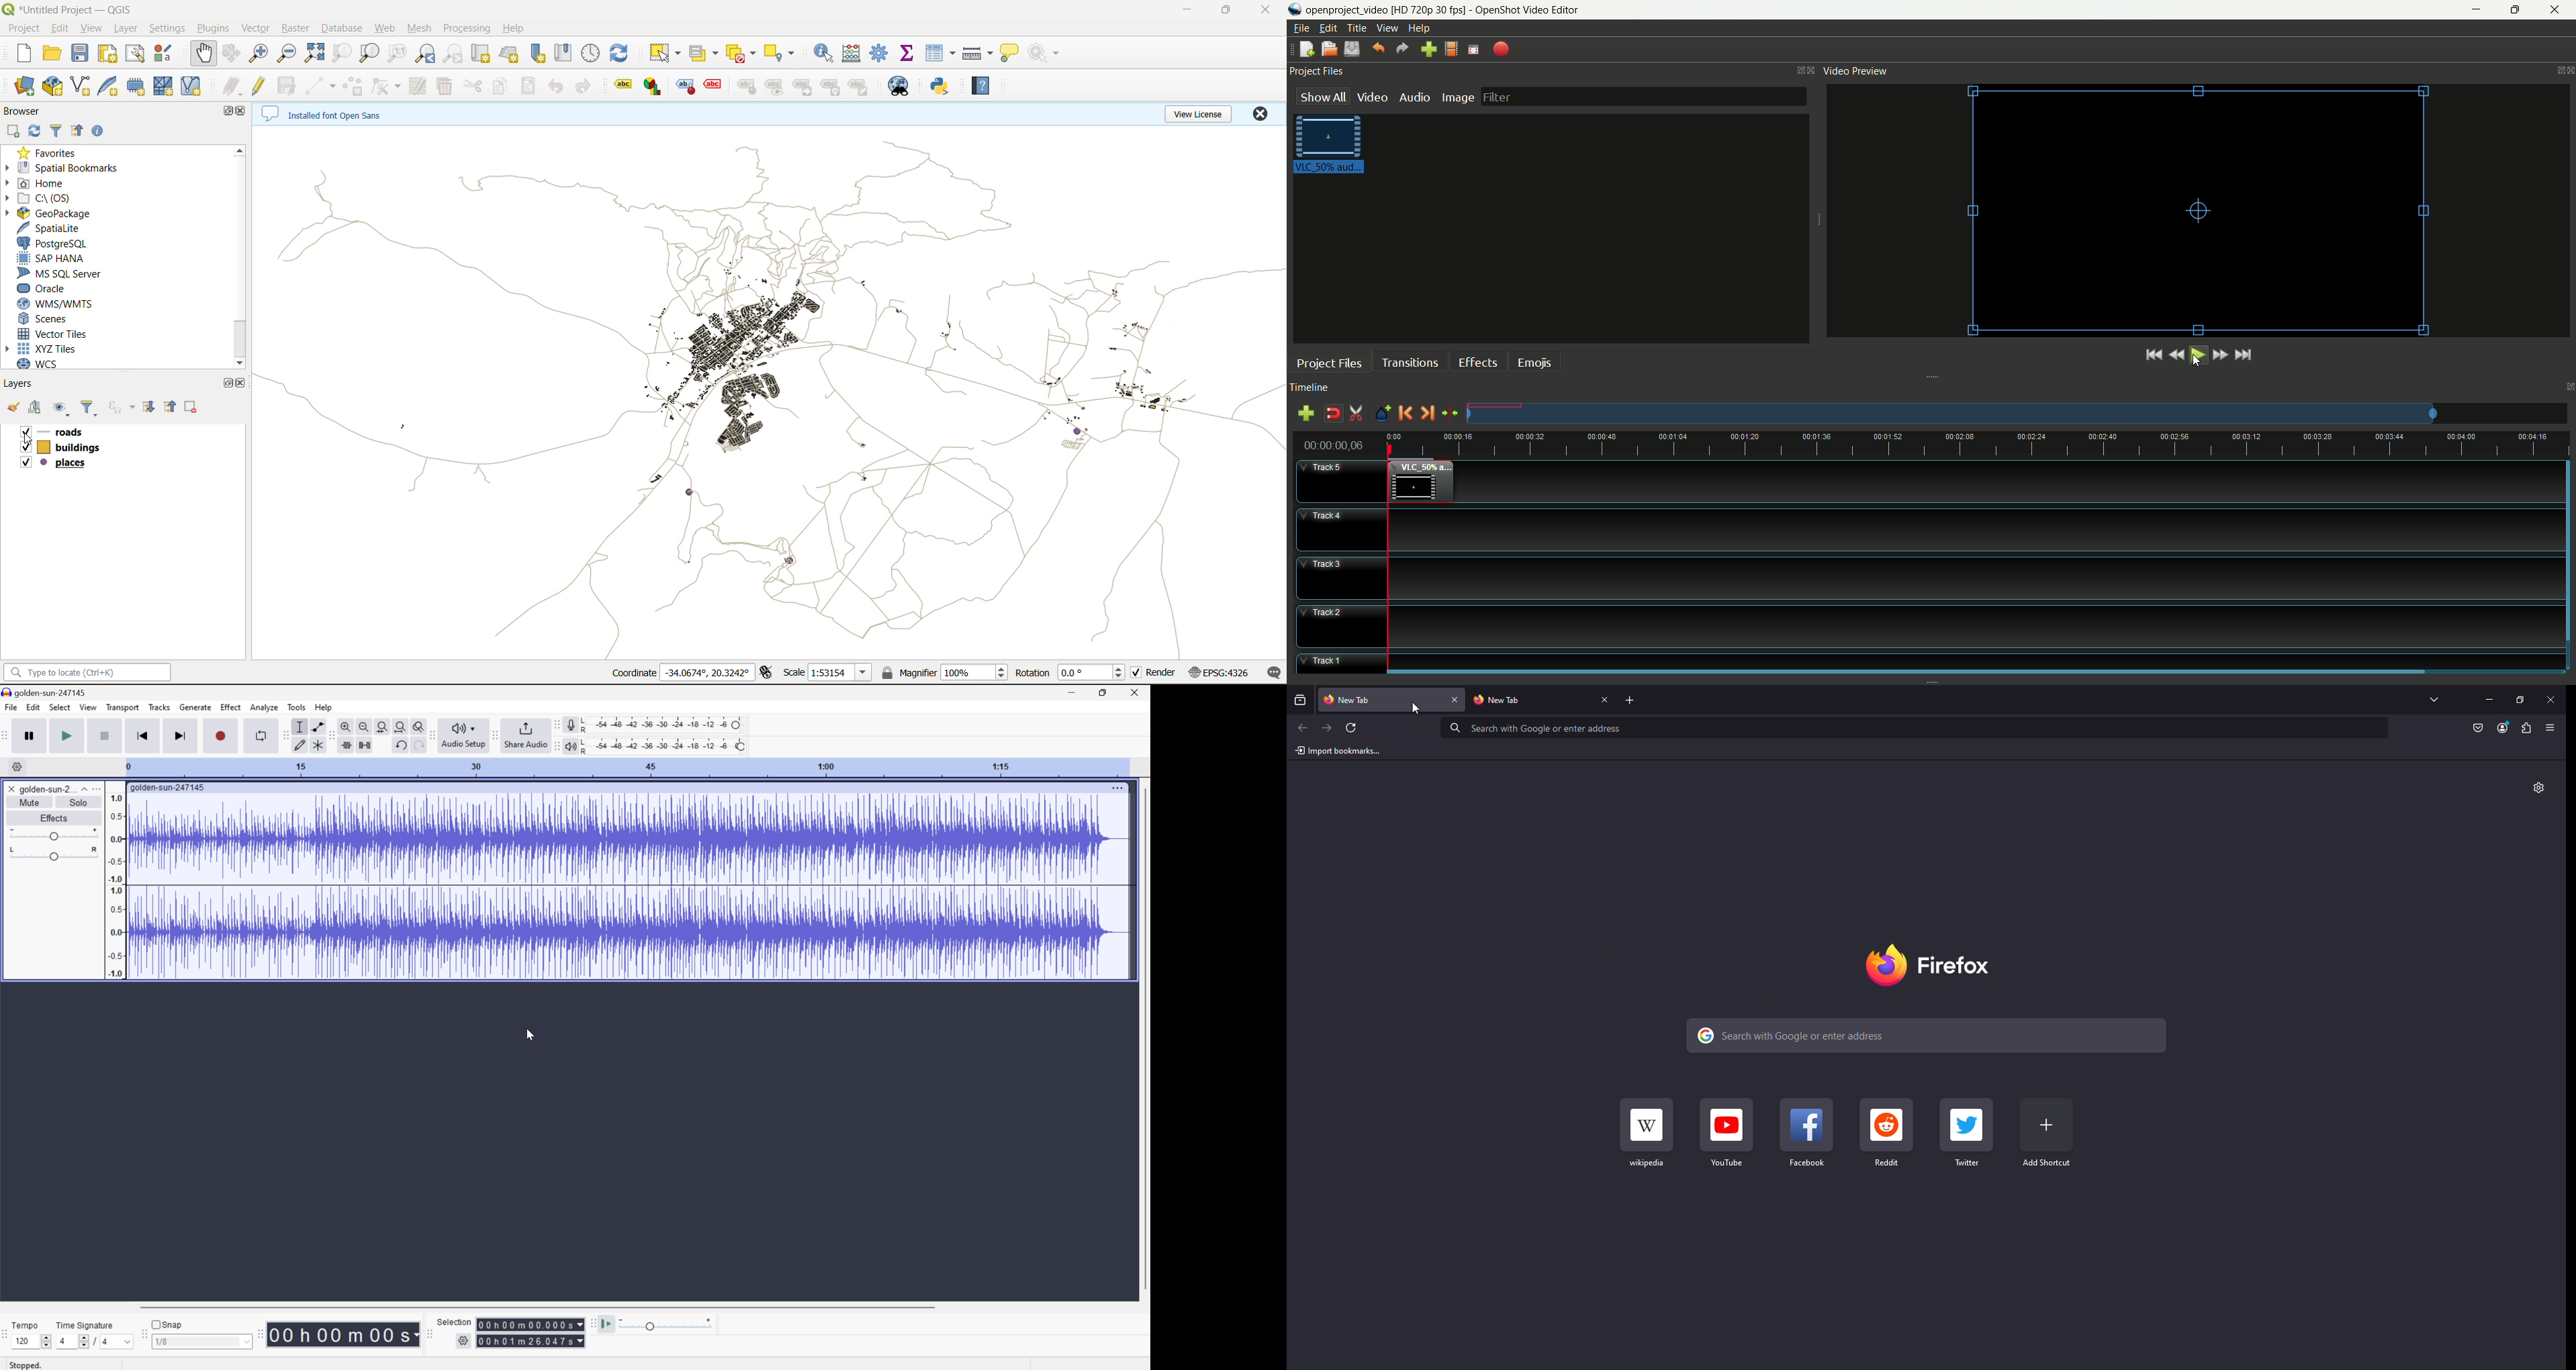  What do you see at coordinates (260, 736) in the screenshot?
I see `Enable looping` at bounding box center [260, 736].